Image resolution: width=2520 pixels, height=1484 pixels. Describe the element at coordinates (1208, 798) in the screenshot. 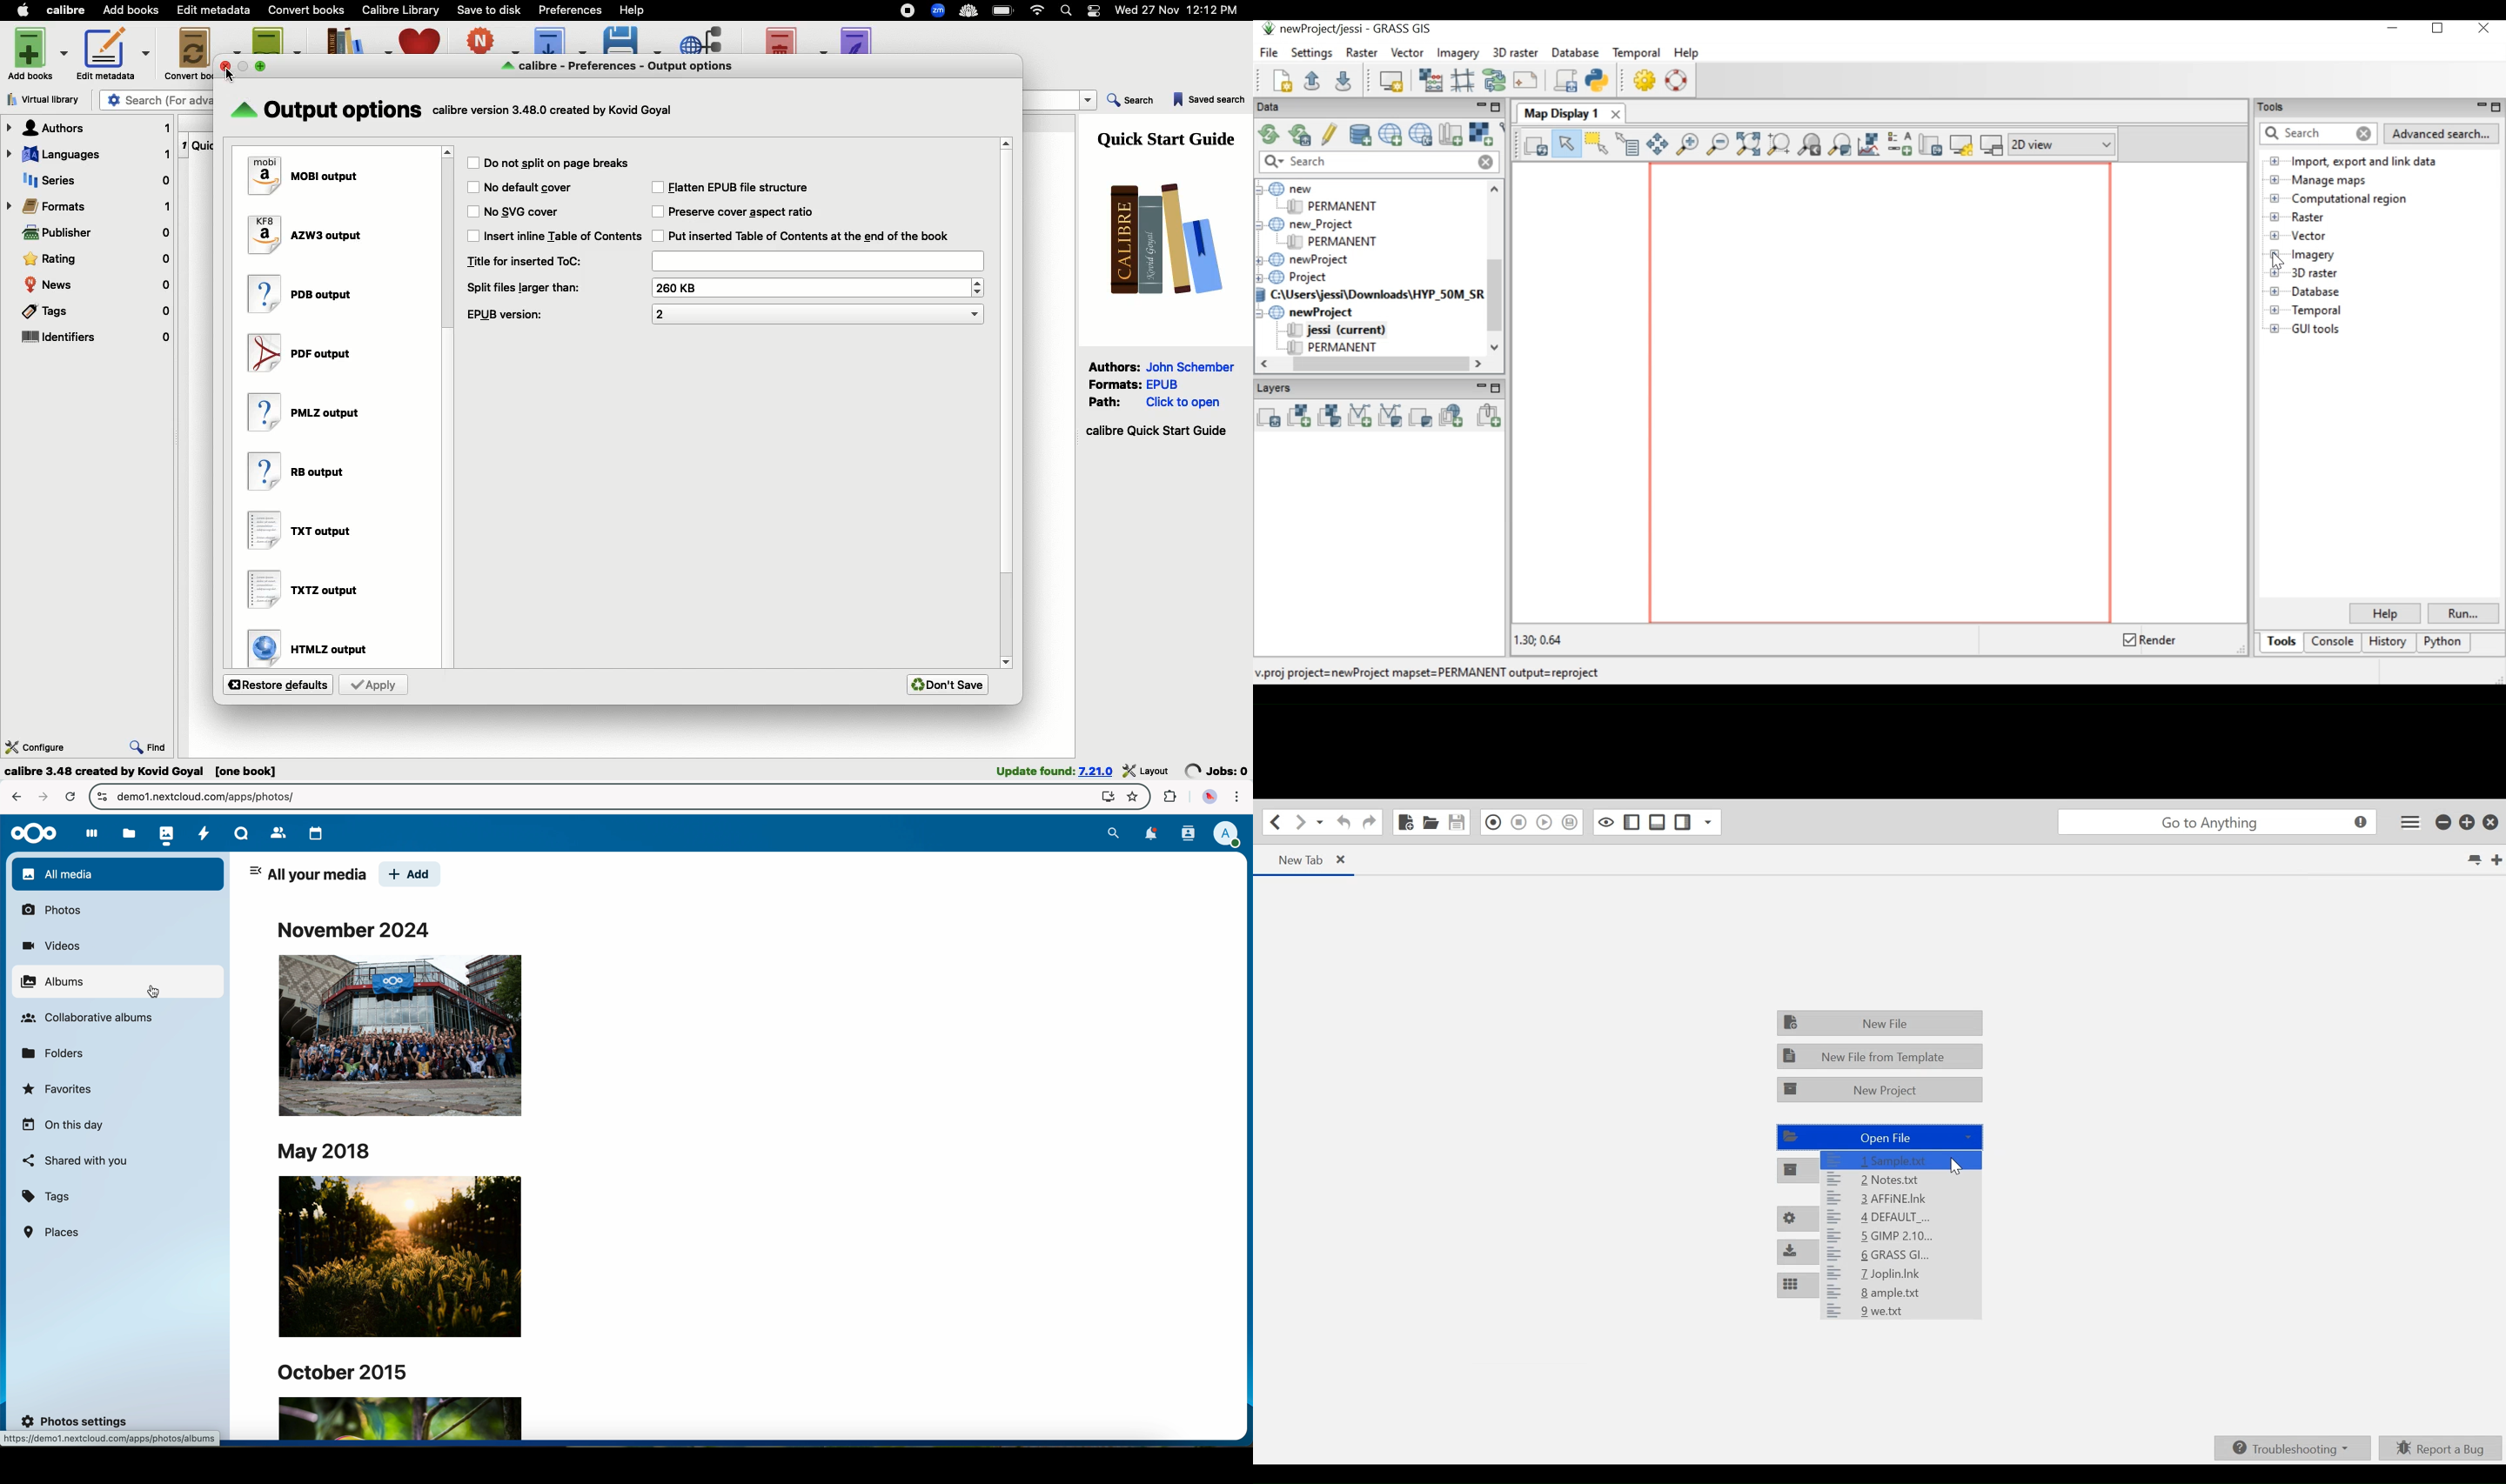

I see `profile picture` at that location.